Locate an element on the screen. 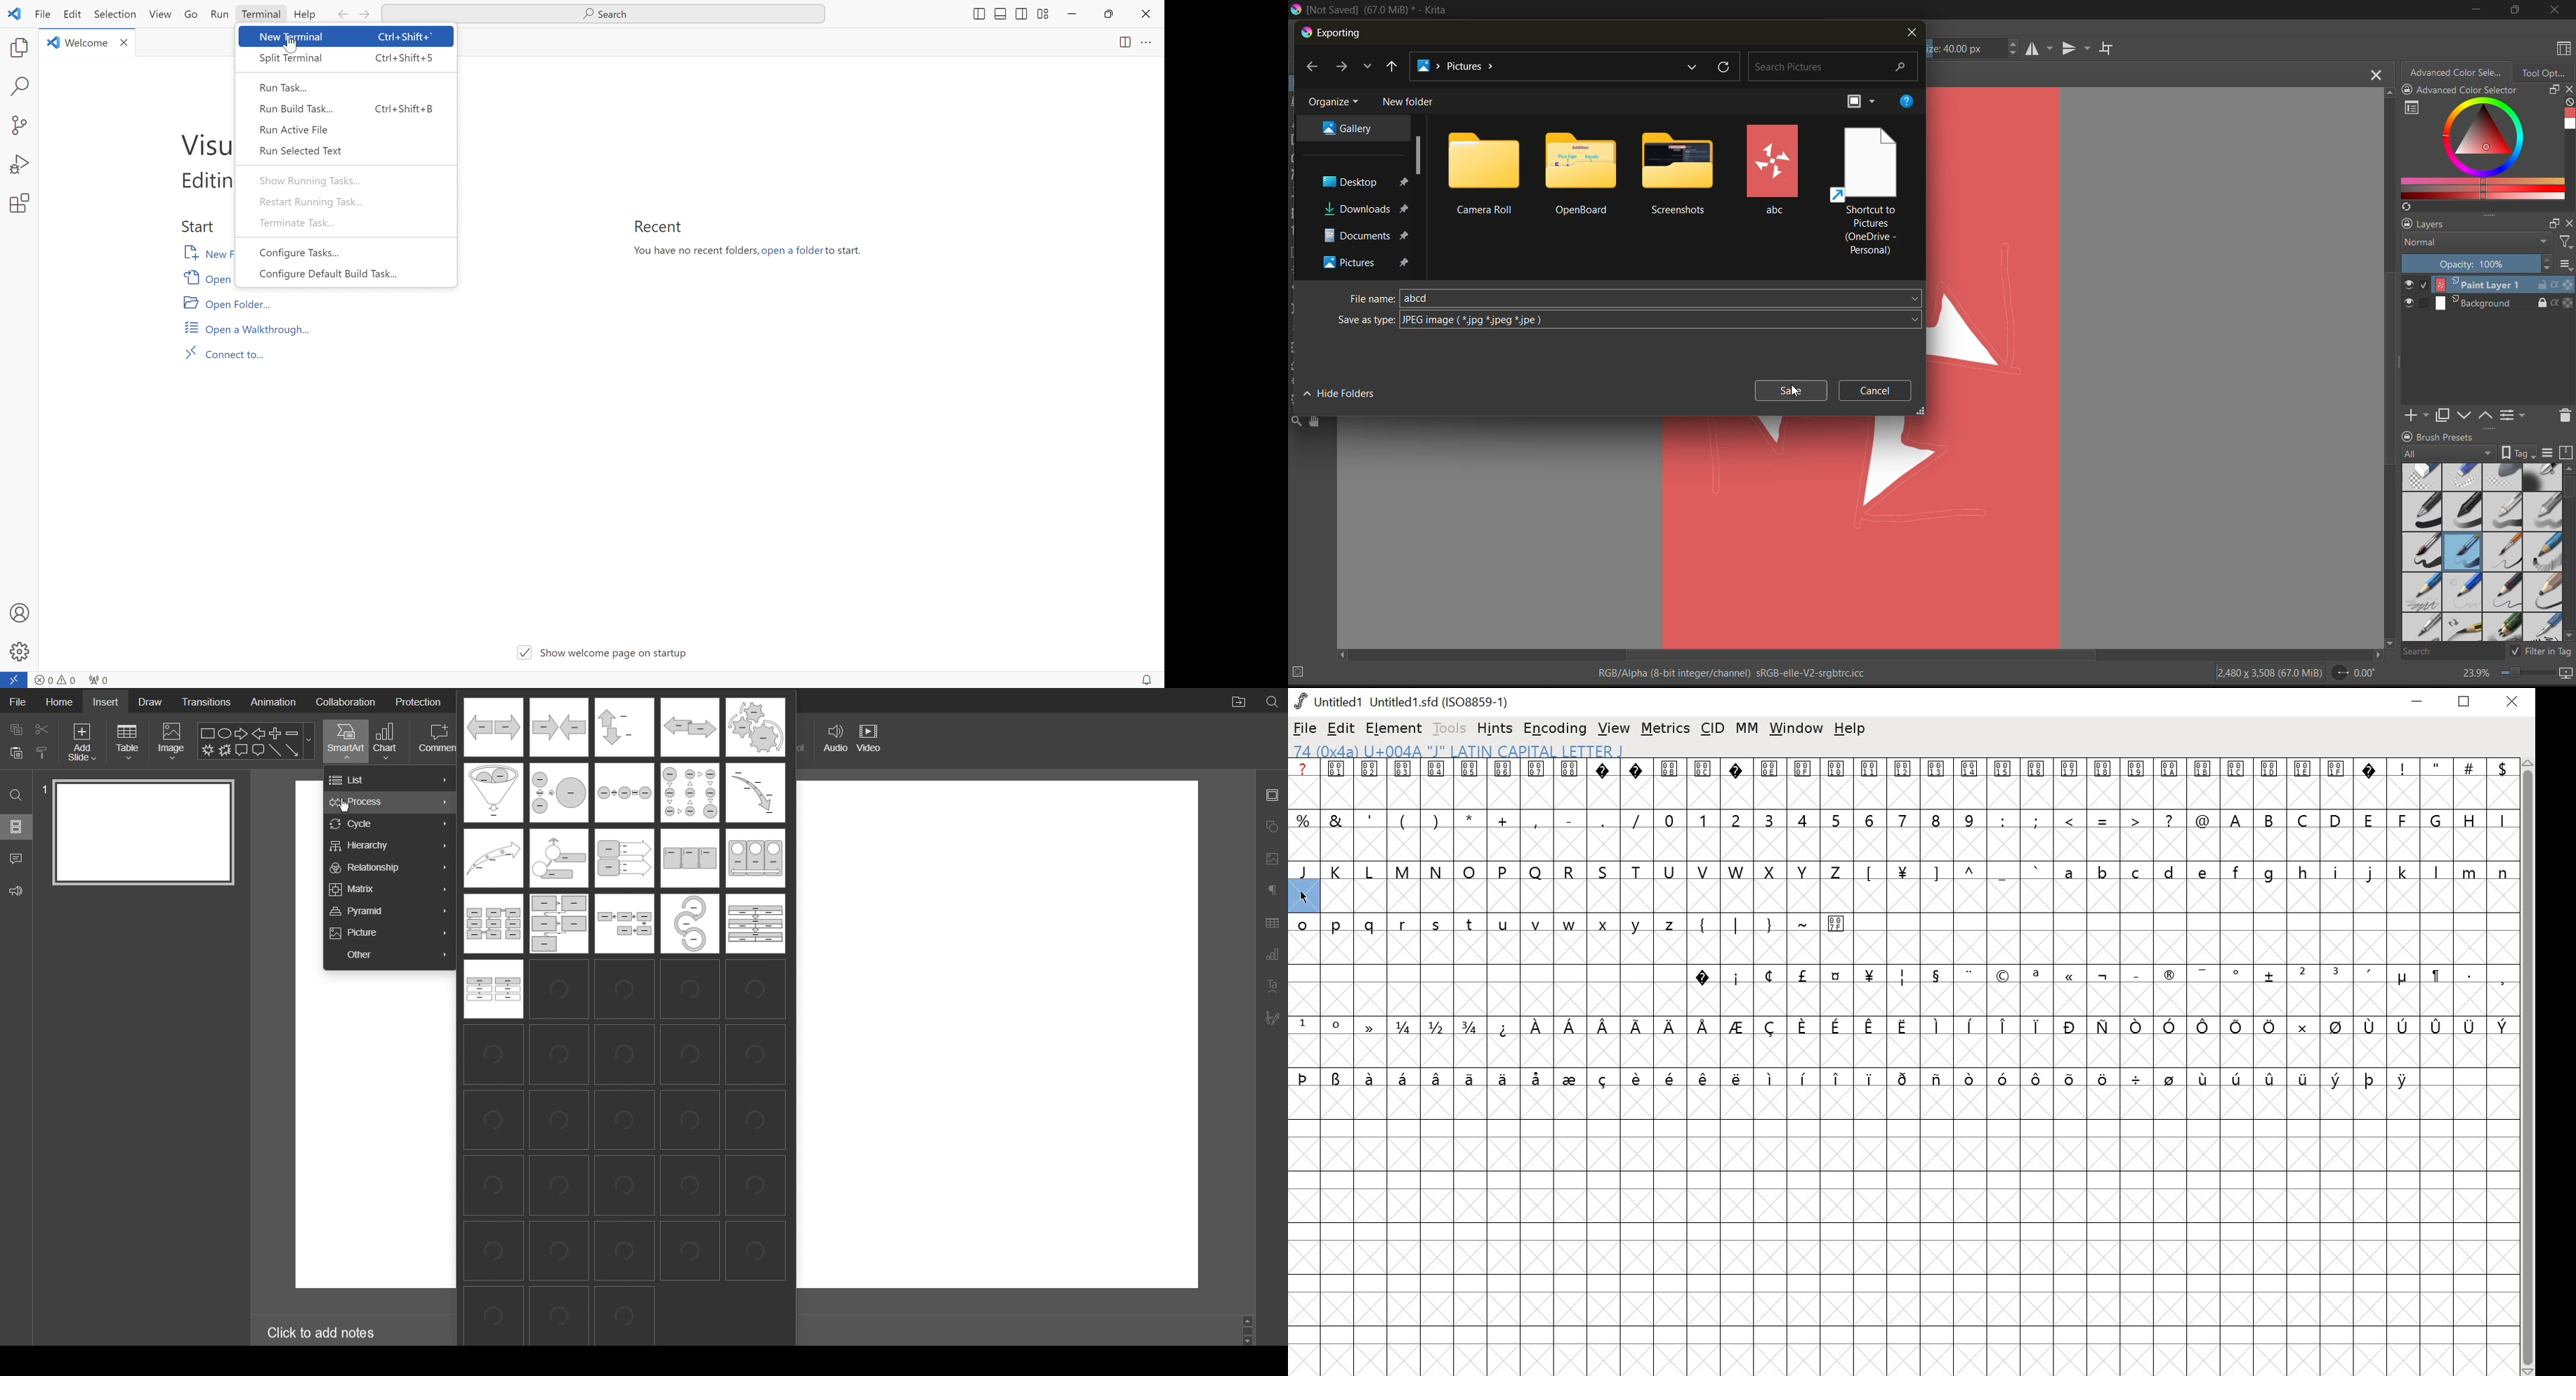  tool options is located at coordinates (2545, 75).